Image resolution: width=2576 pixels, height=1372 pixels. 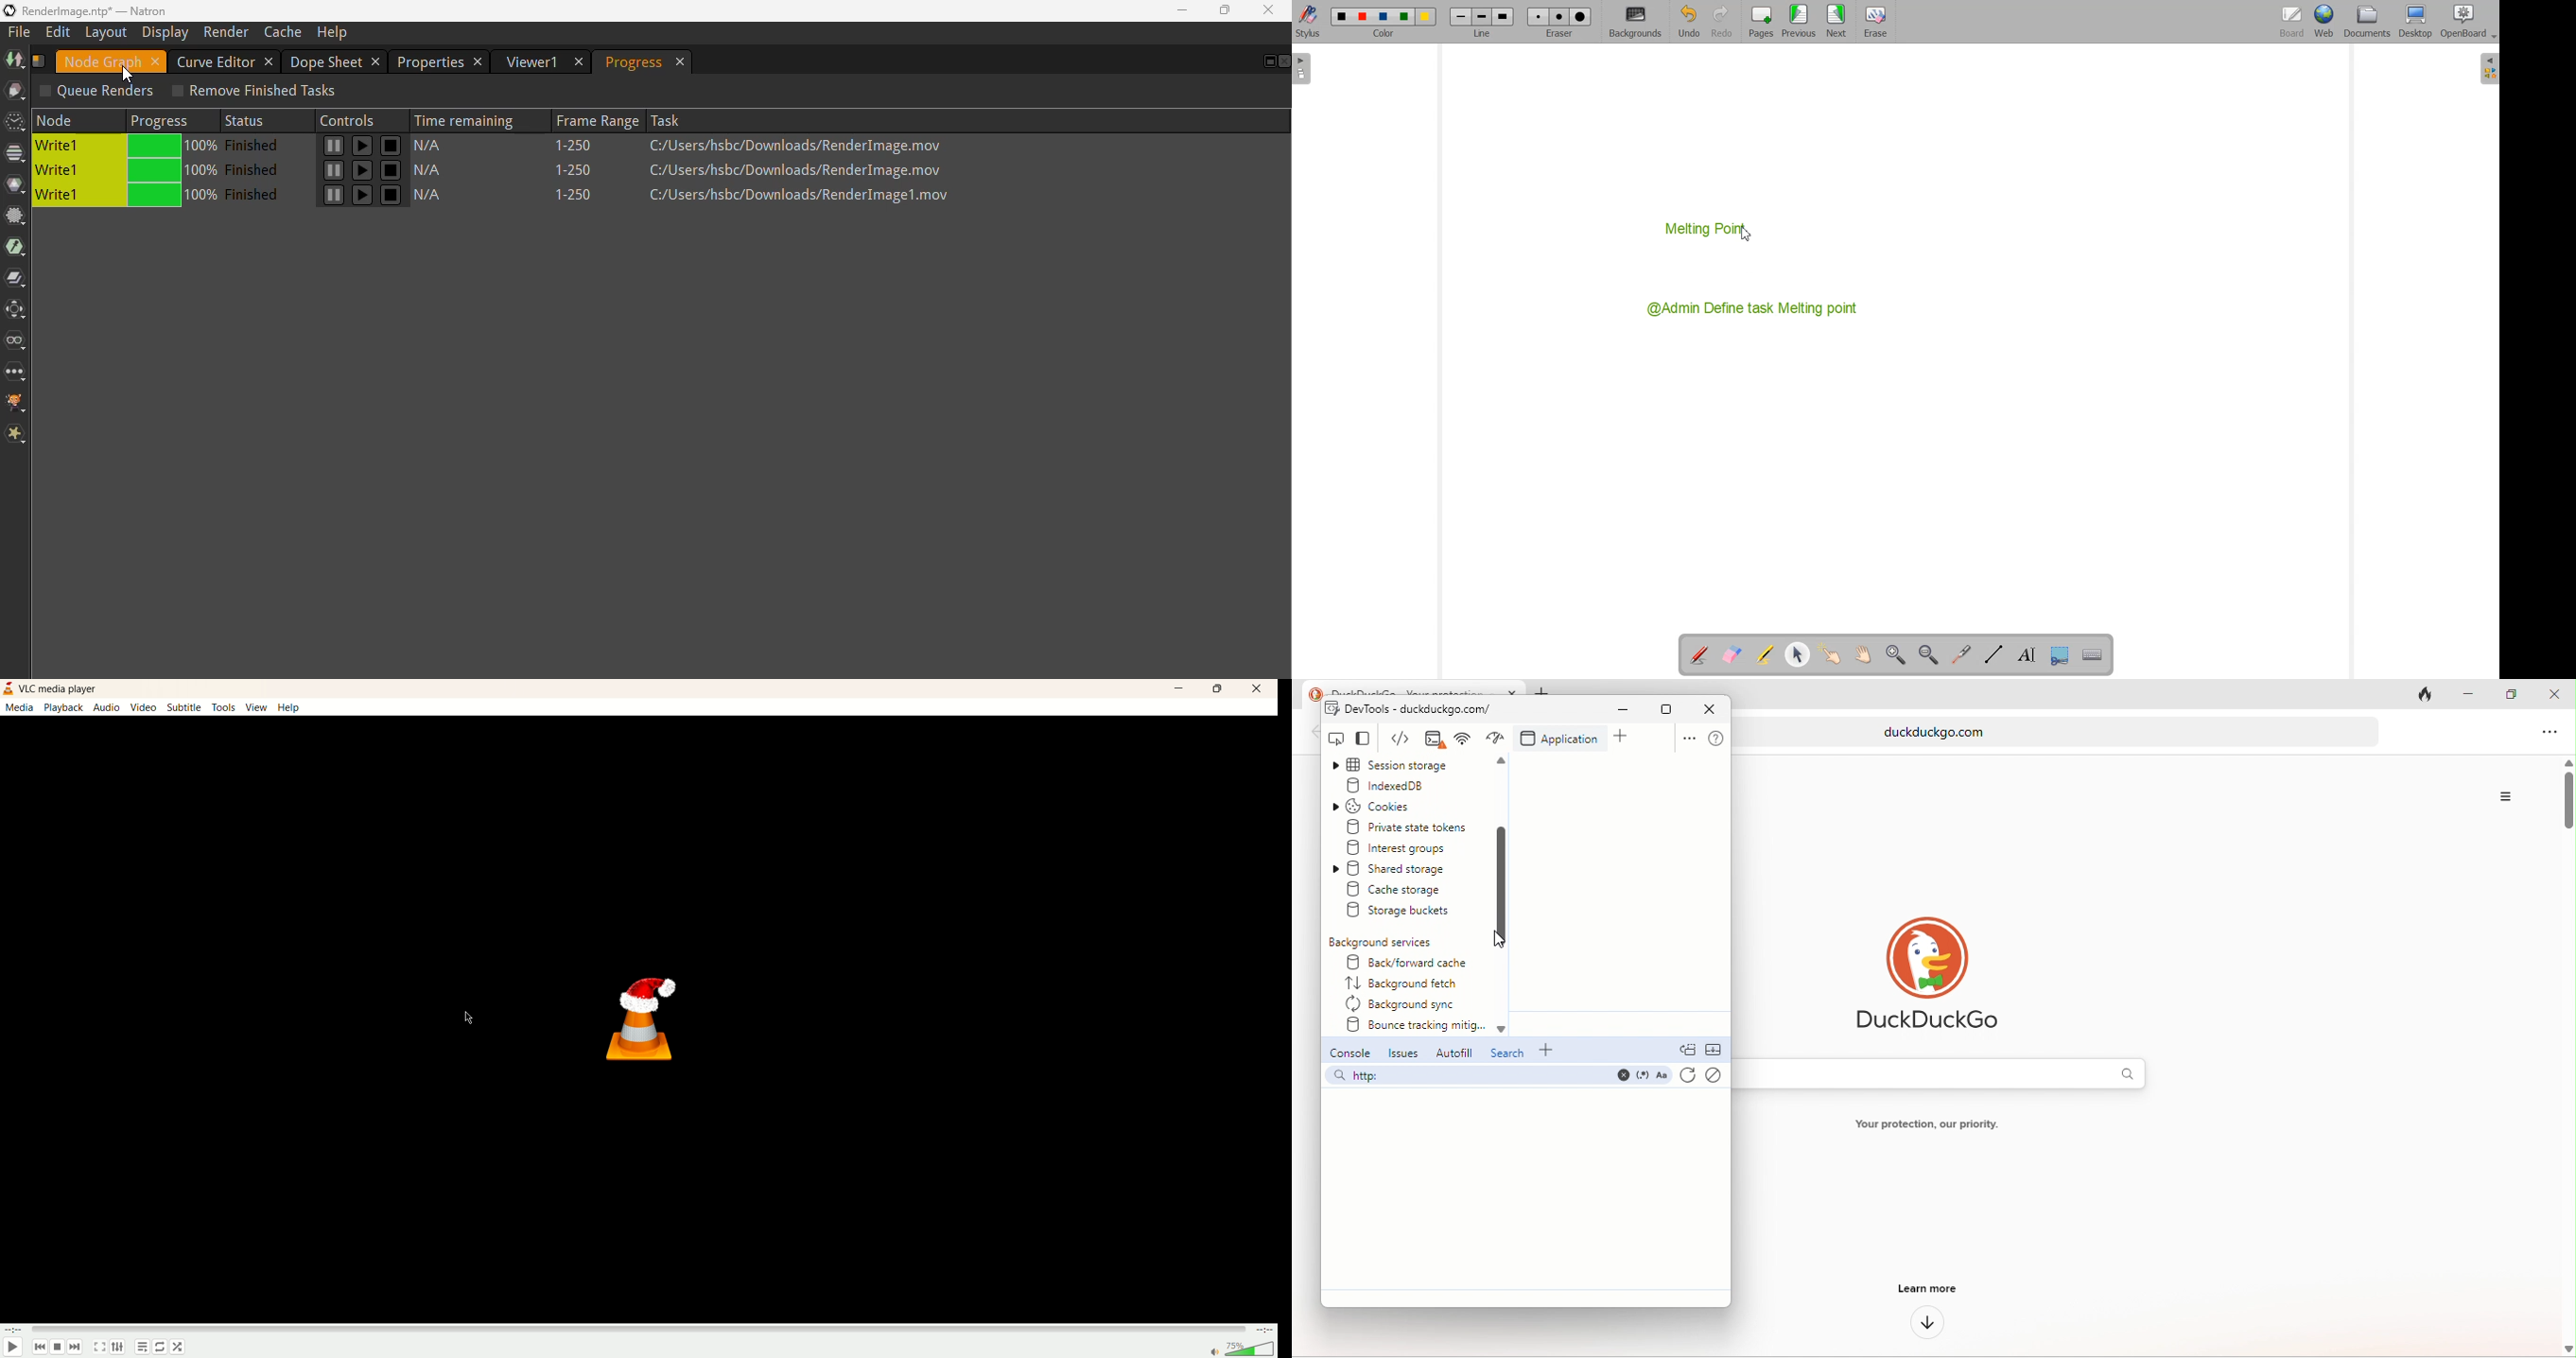 What do you see at coordinates (2417, 22) in the screenshot?
I see `Desktop` at bounding box center [2417, 22].